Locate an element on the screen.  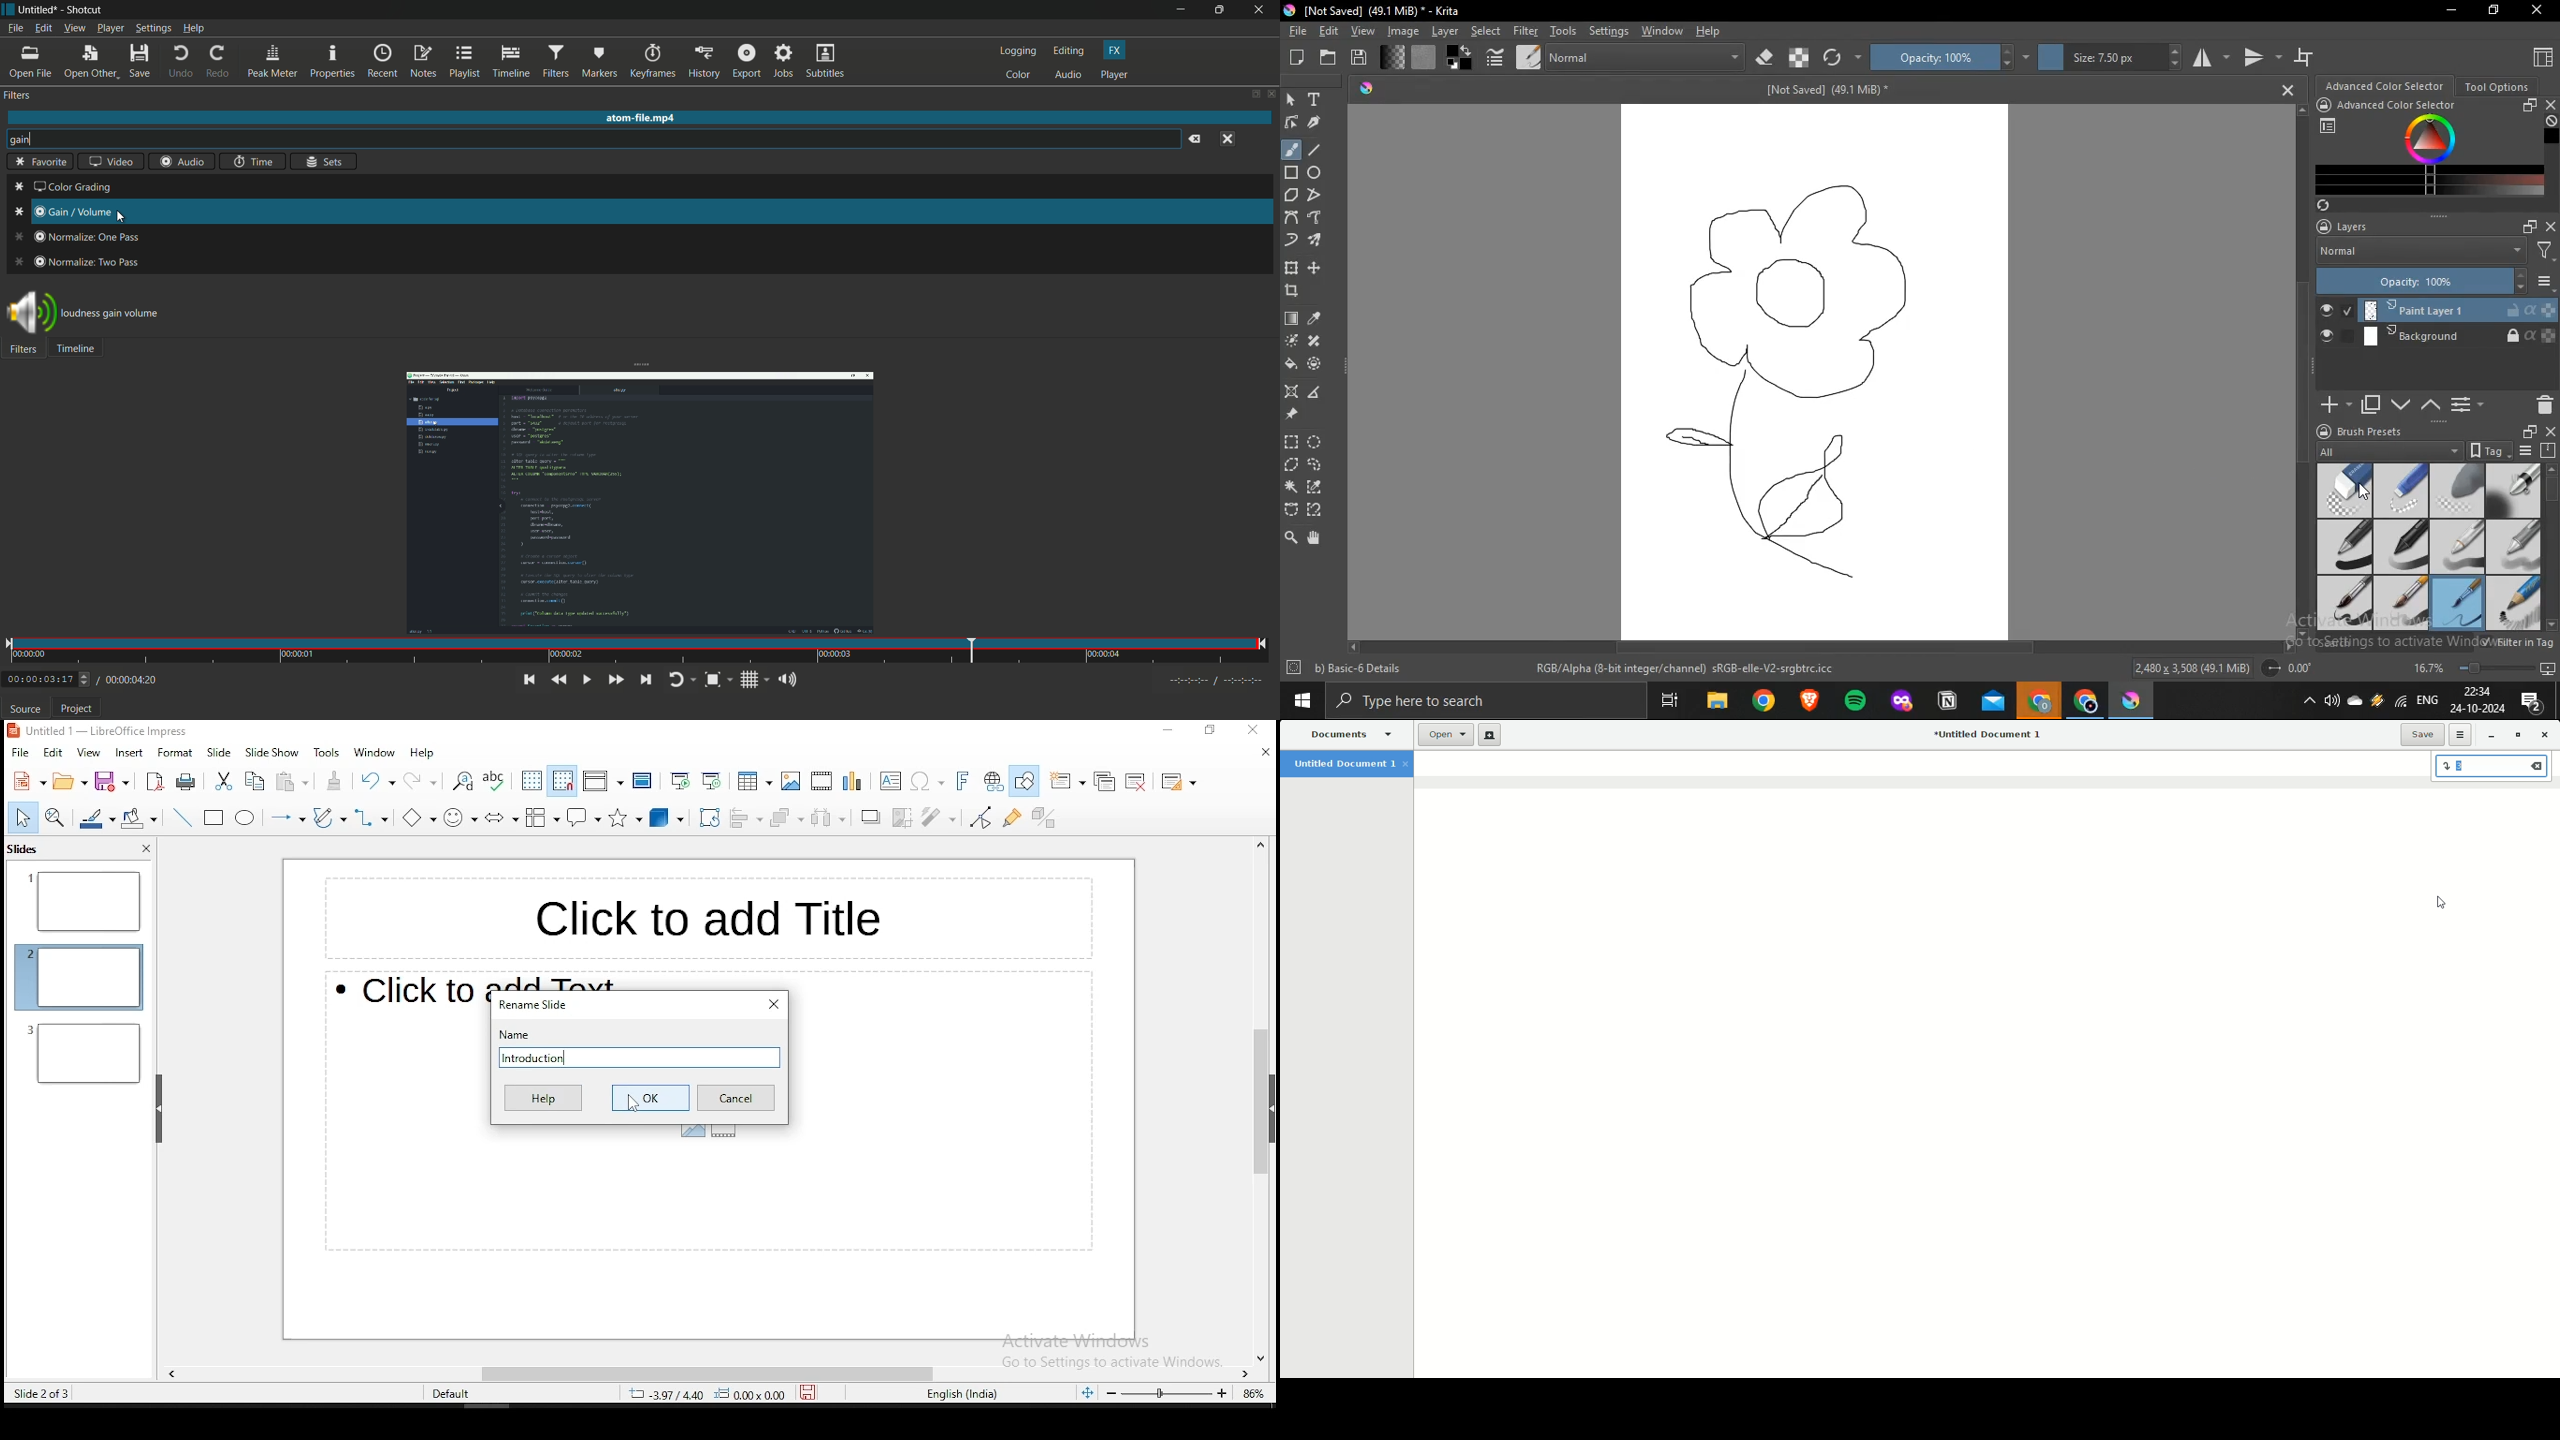
line is located at coordinates (184, 818).